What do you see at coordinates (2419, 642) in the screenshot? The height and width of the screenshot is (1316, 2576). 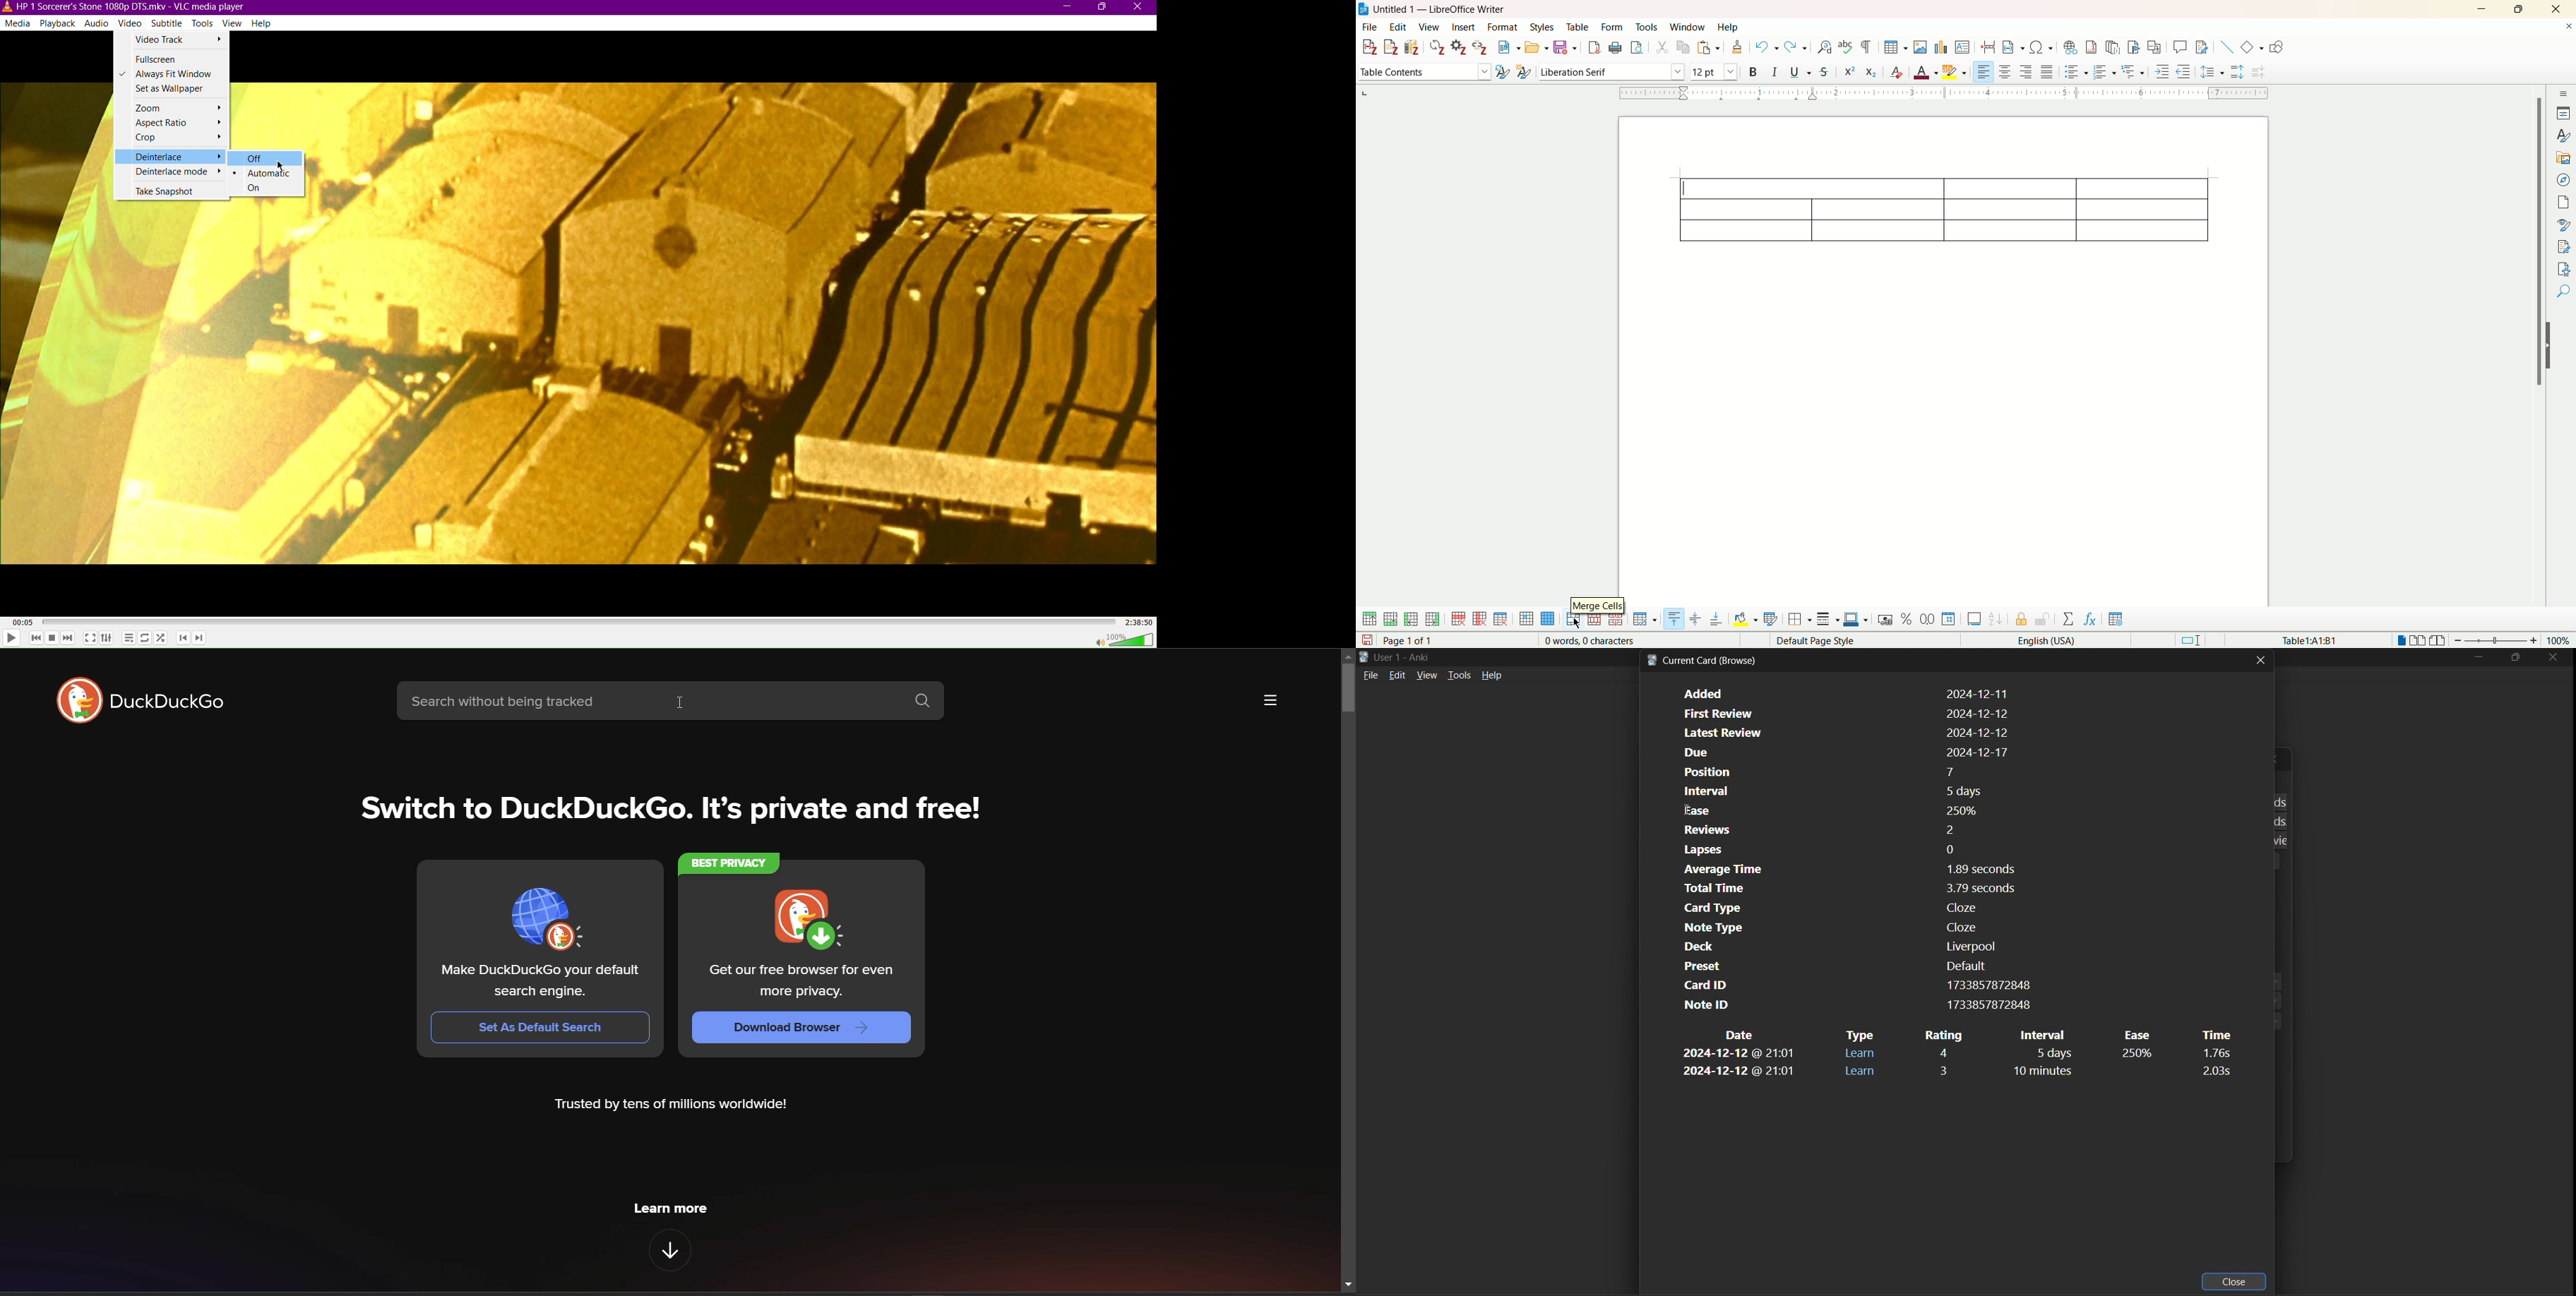 I see `multiple page view` at bounding box center [2419, 642].